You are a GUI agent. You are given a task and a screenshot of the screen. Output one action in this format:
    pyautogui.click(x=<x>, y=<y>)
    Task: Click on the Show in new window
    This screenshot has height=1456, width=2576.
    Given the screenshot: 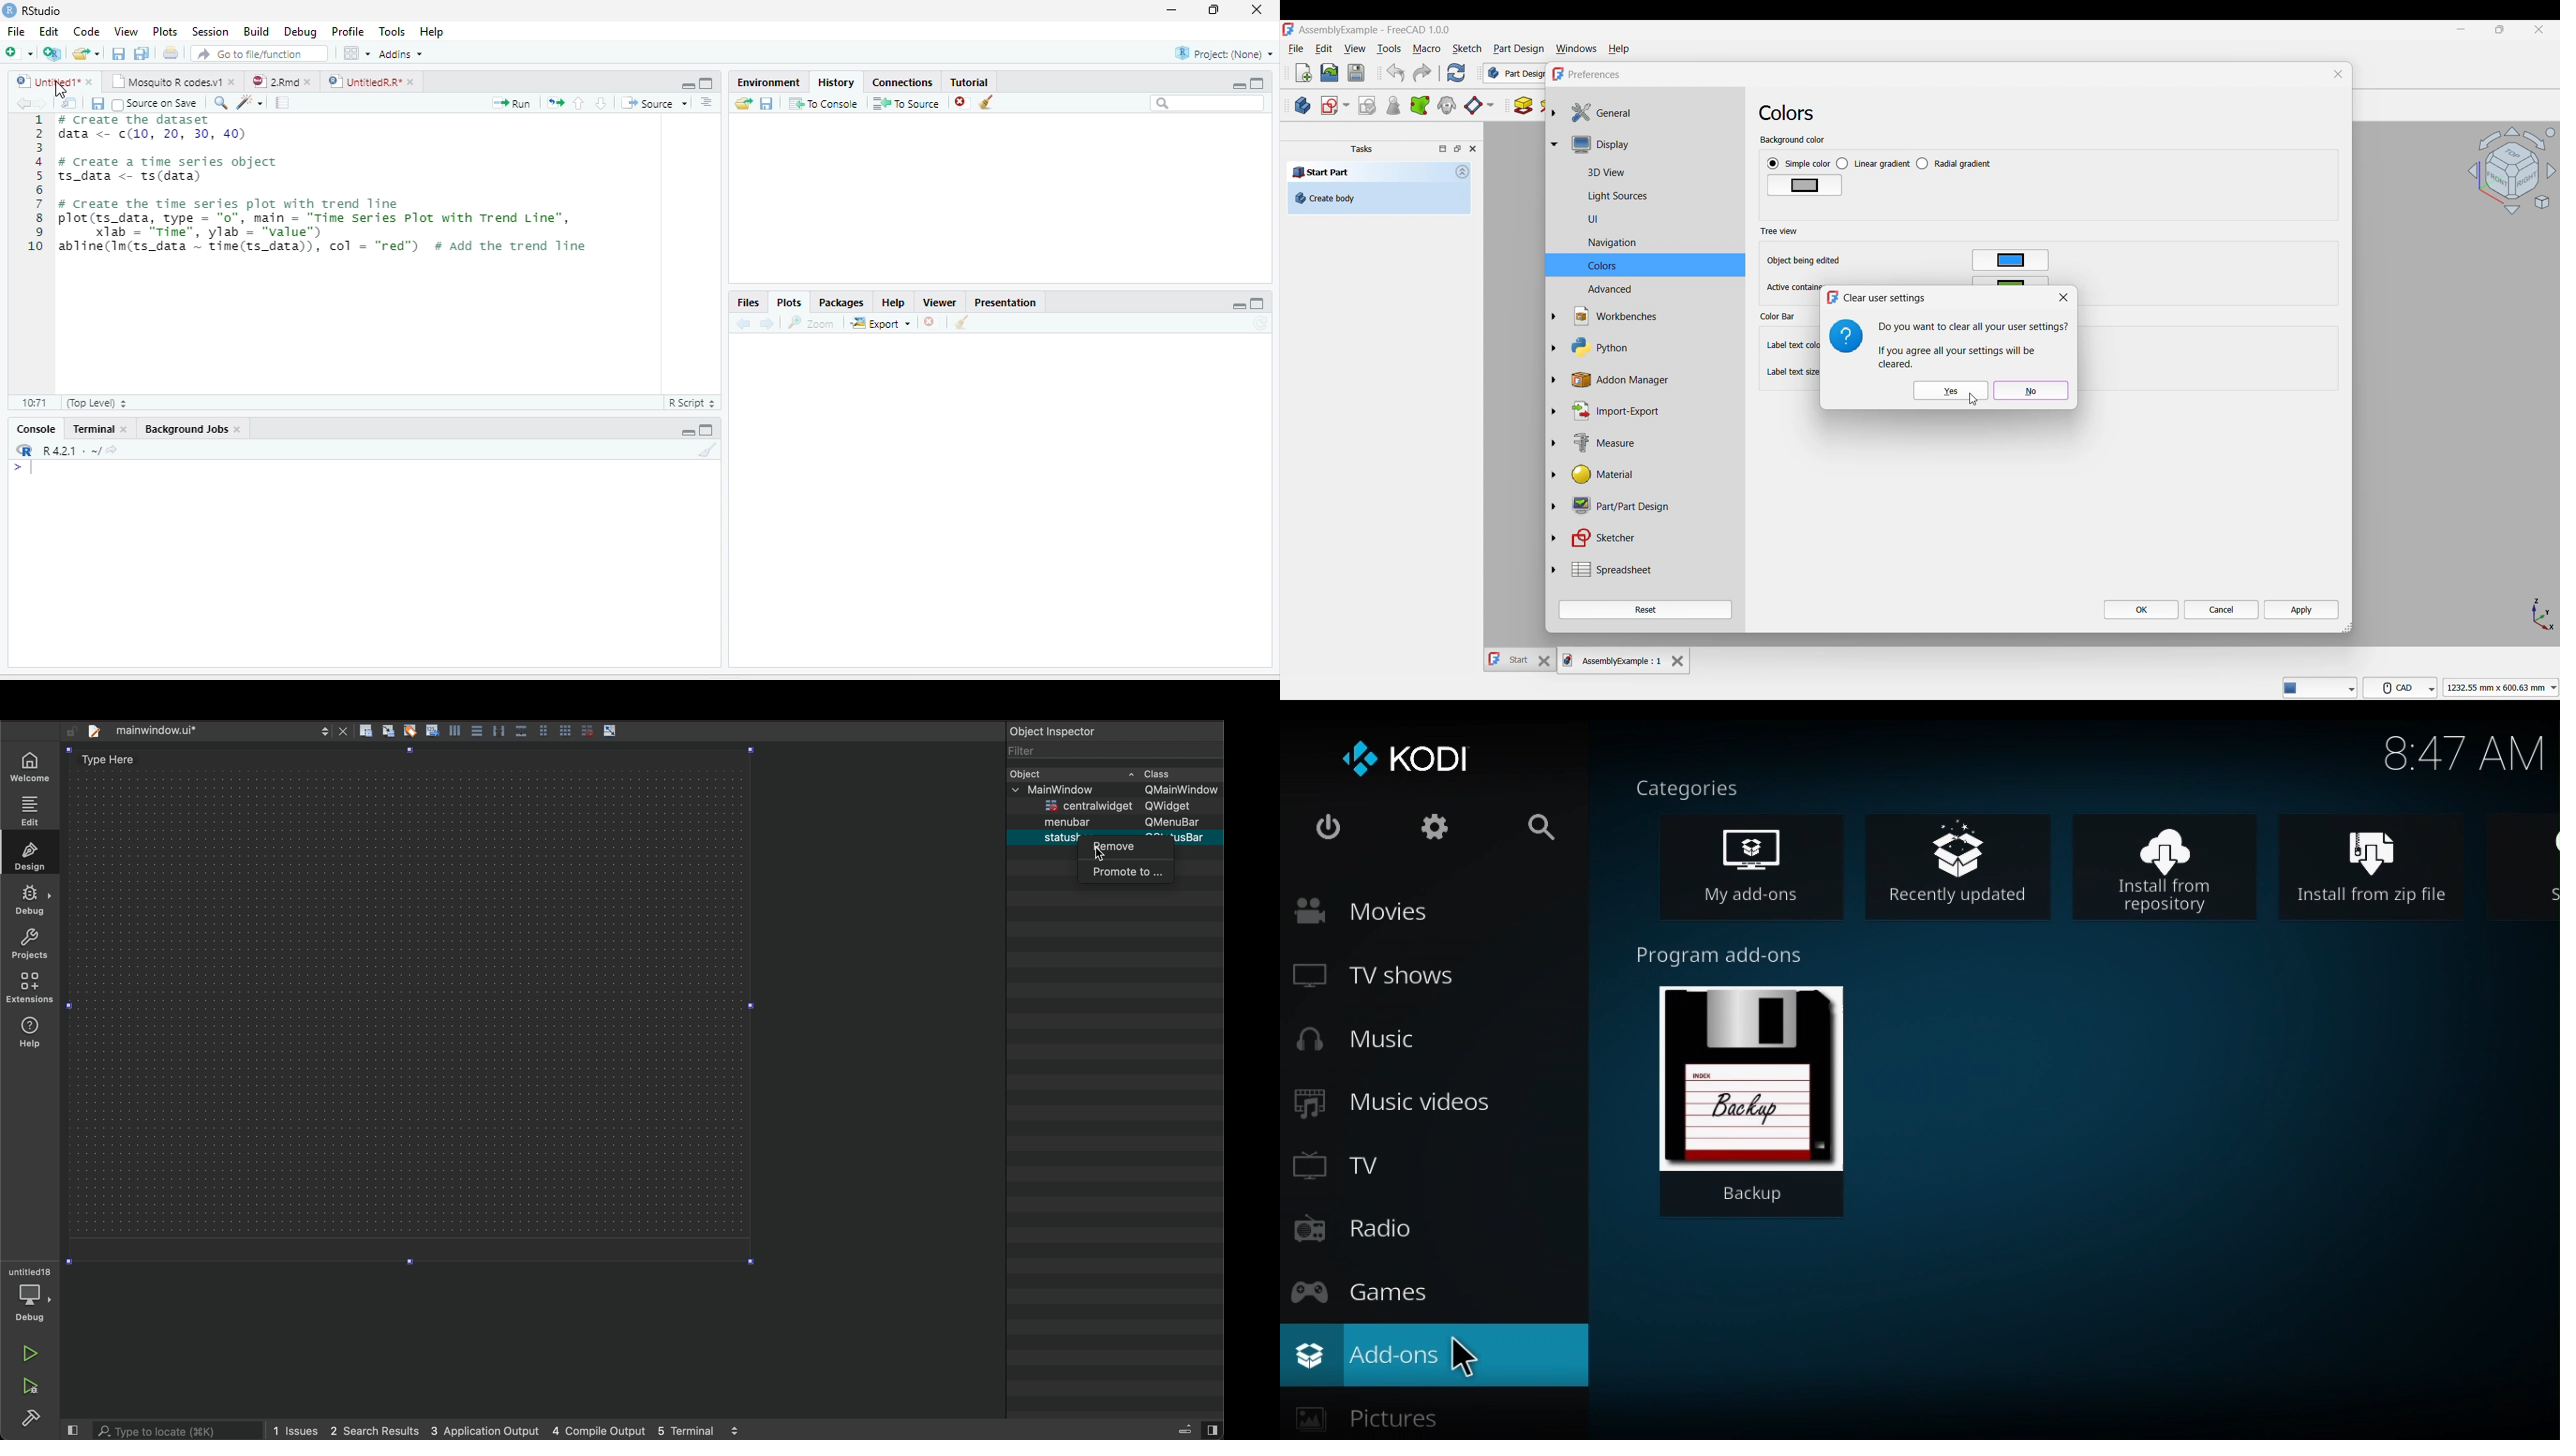 What is the action you would take?
    pyautogui.click(x=69, y=102)
    